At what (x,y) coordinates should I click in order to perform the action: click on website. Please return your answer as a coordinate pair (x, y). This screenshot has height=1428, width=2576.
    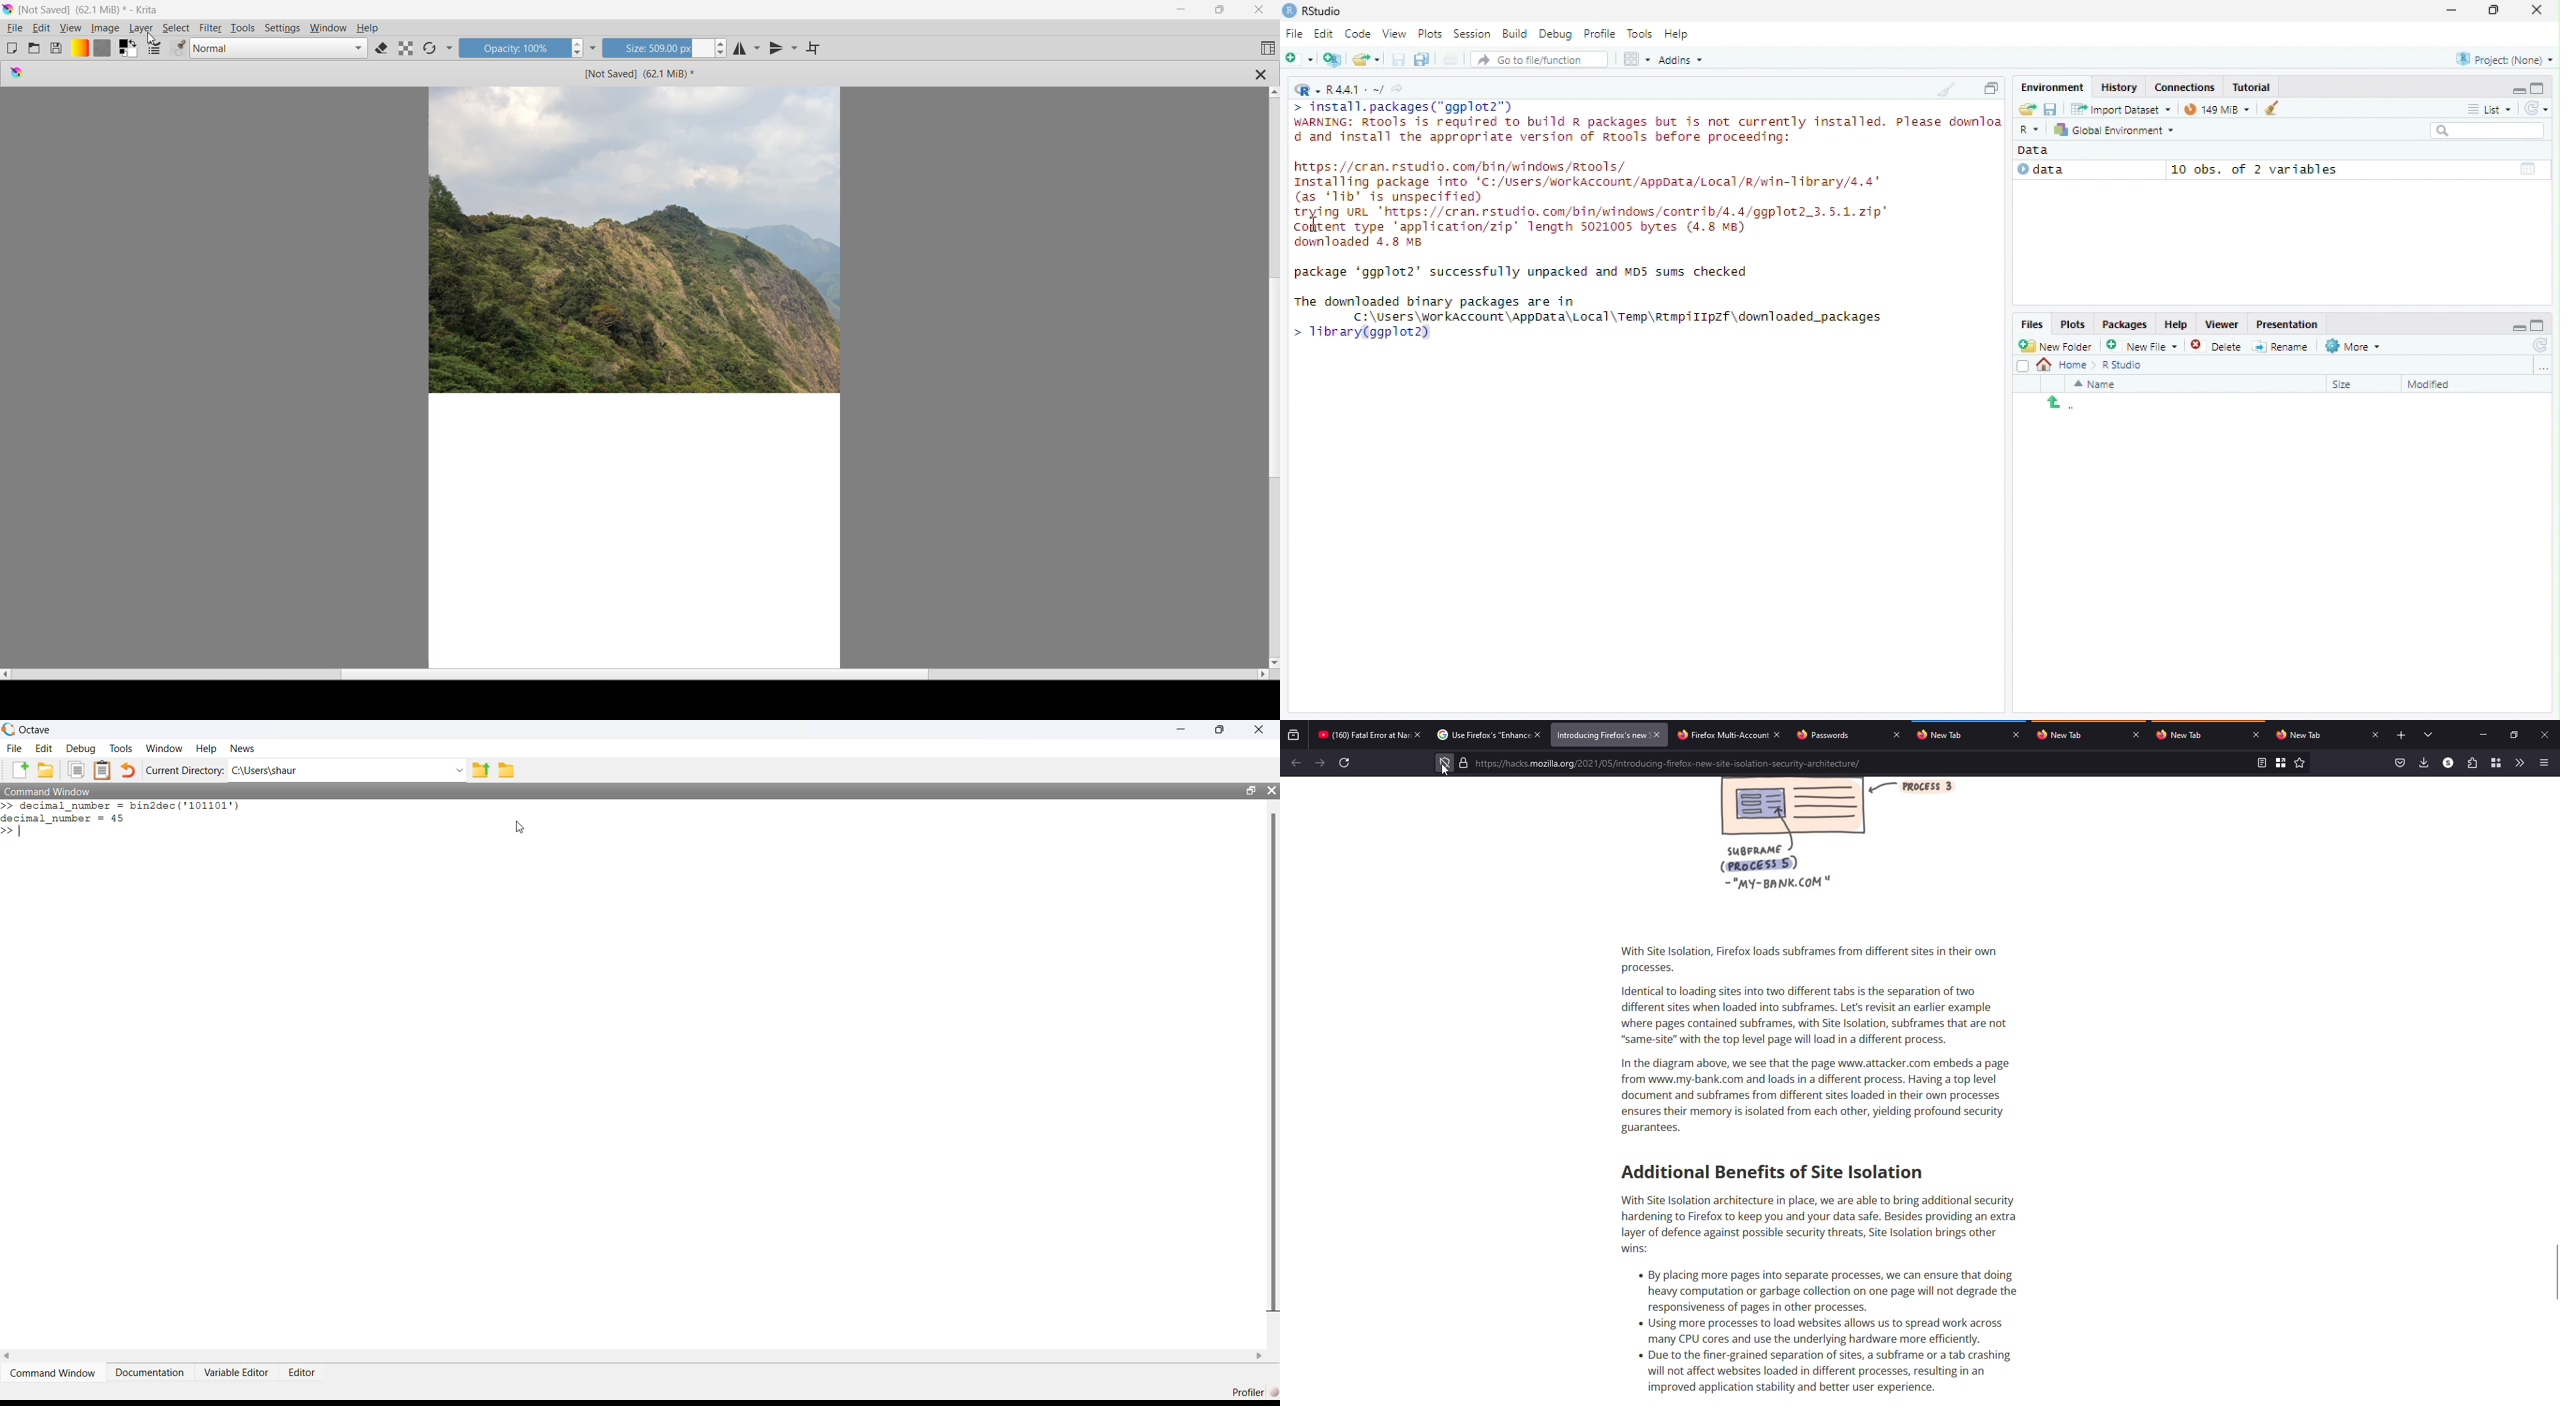
    Looking at the image, I should click on (1670, 765).